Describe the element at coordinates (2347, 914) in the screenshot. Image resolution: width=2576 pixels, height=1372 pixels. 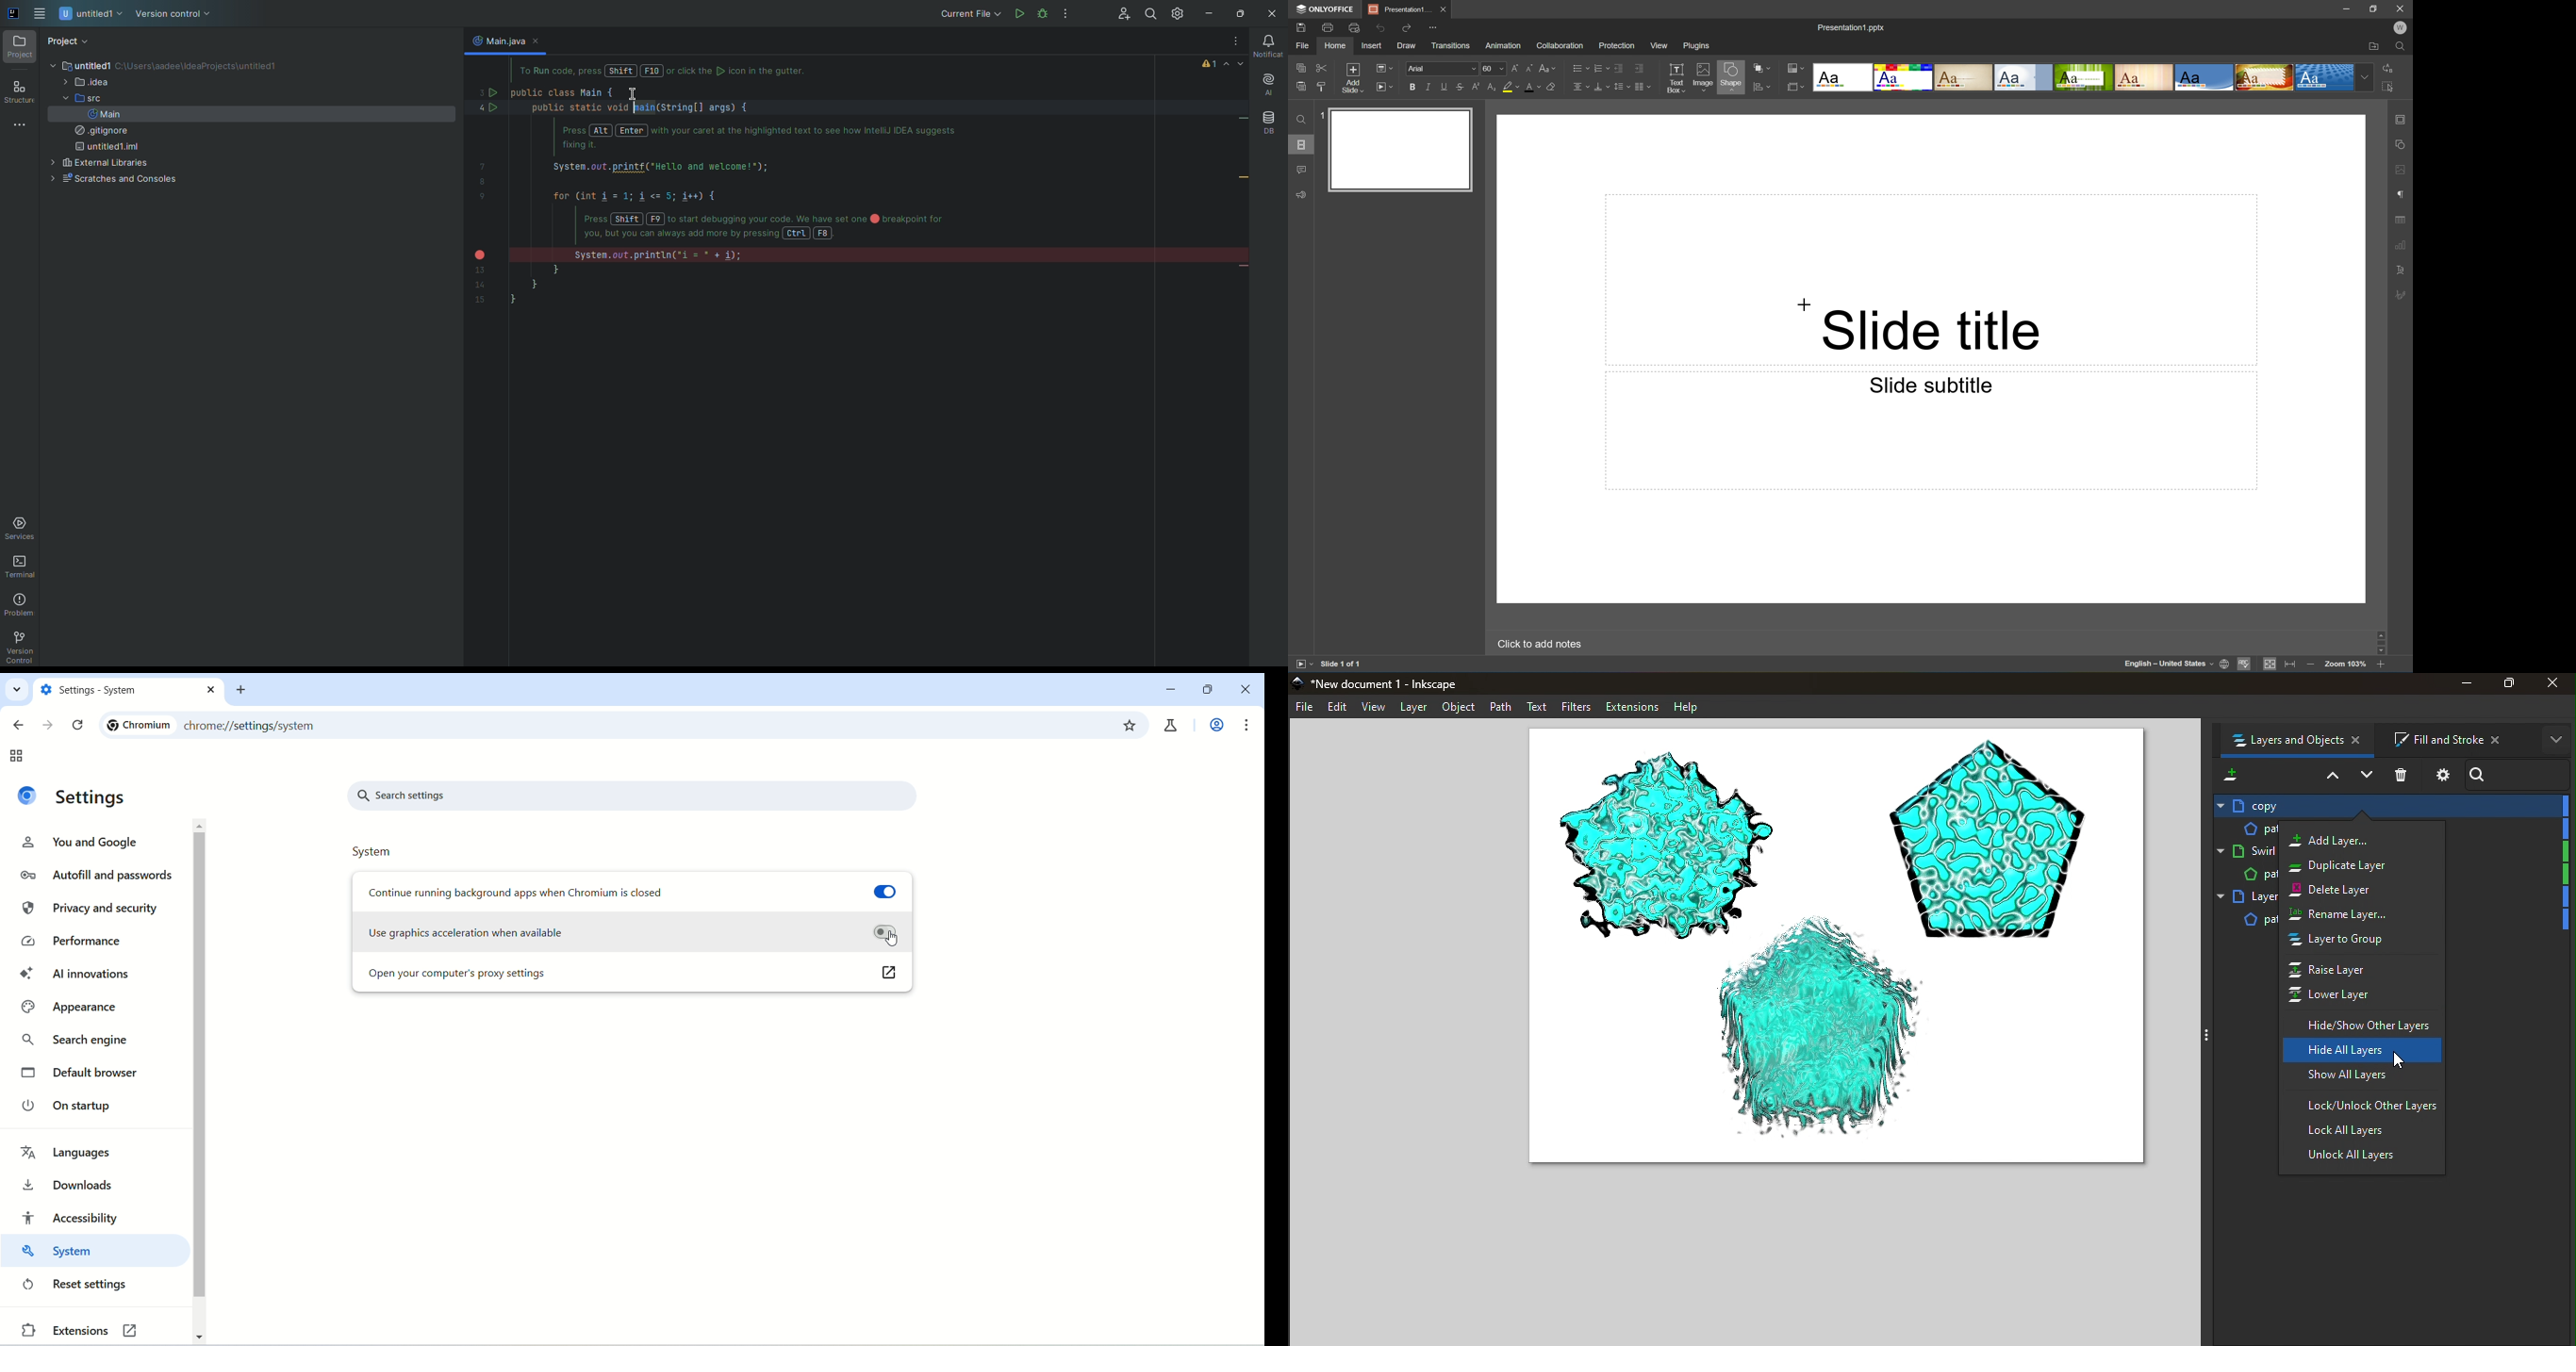
I see `Rename layer` at that location.